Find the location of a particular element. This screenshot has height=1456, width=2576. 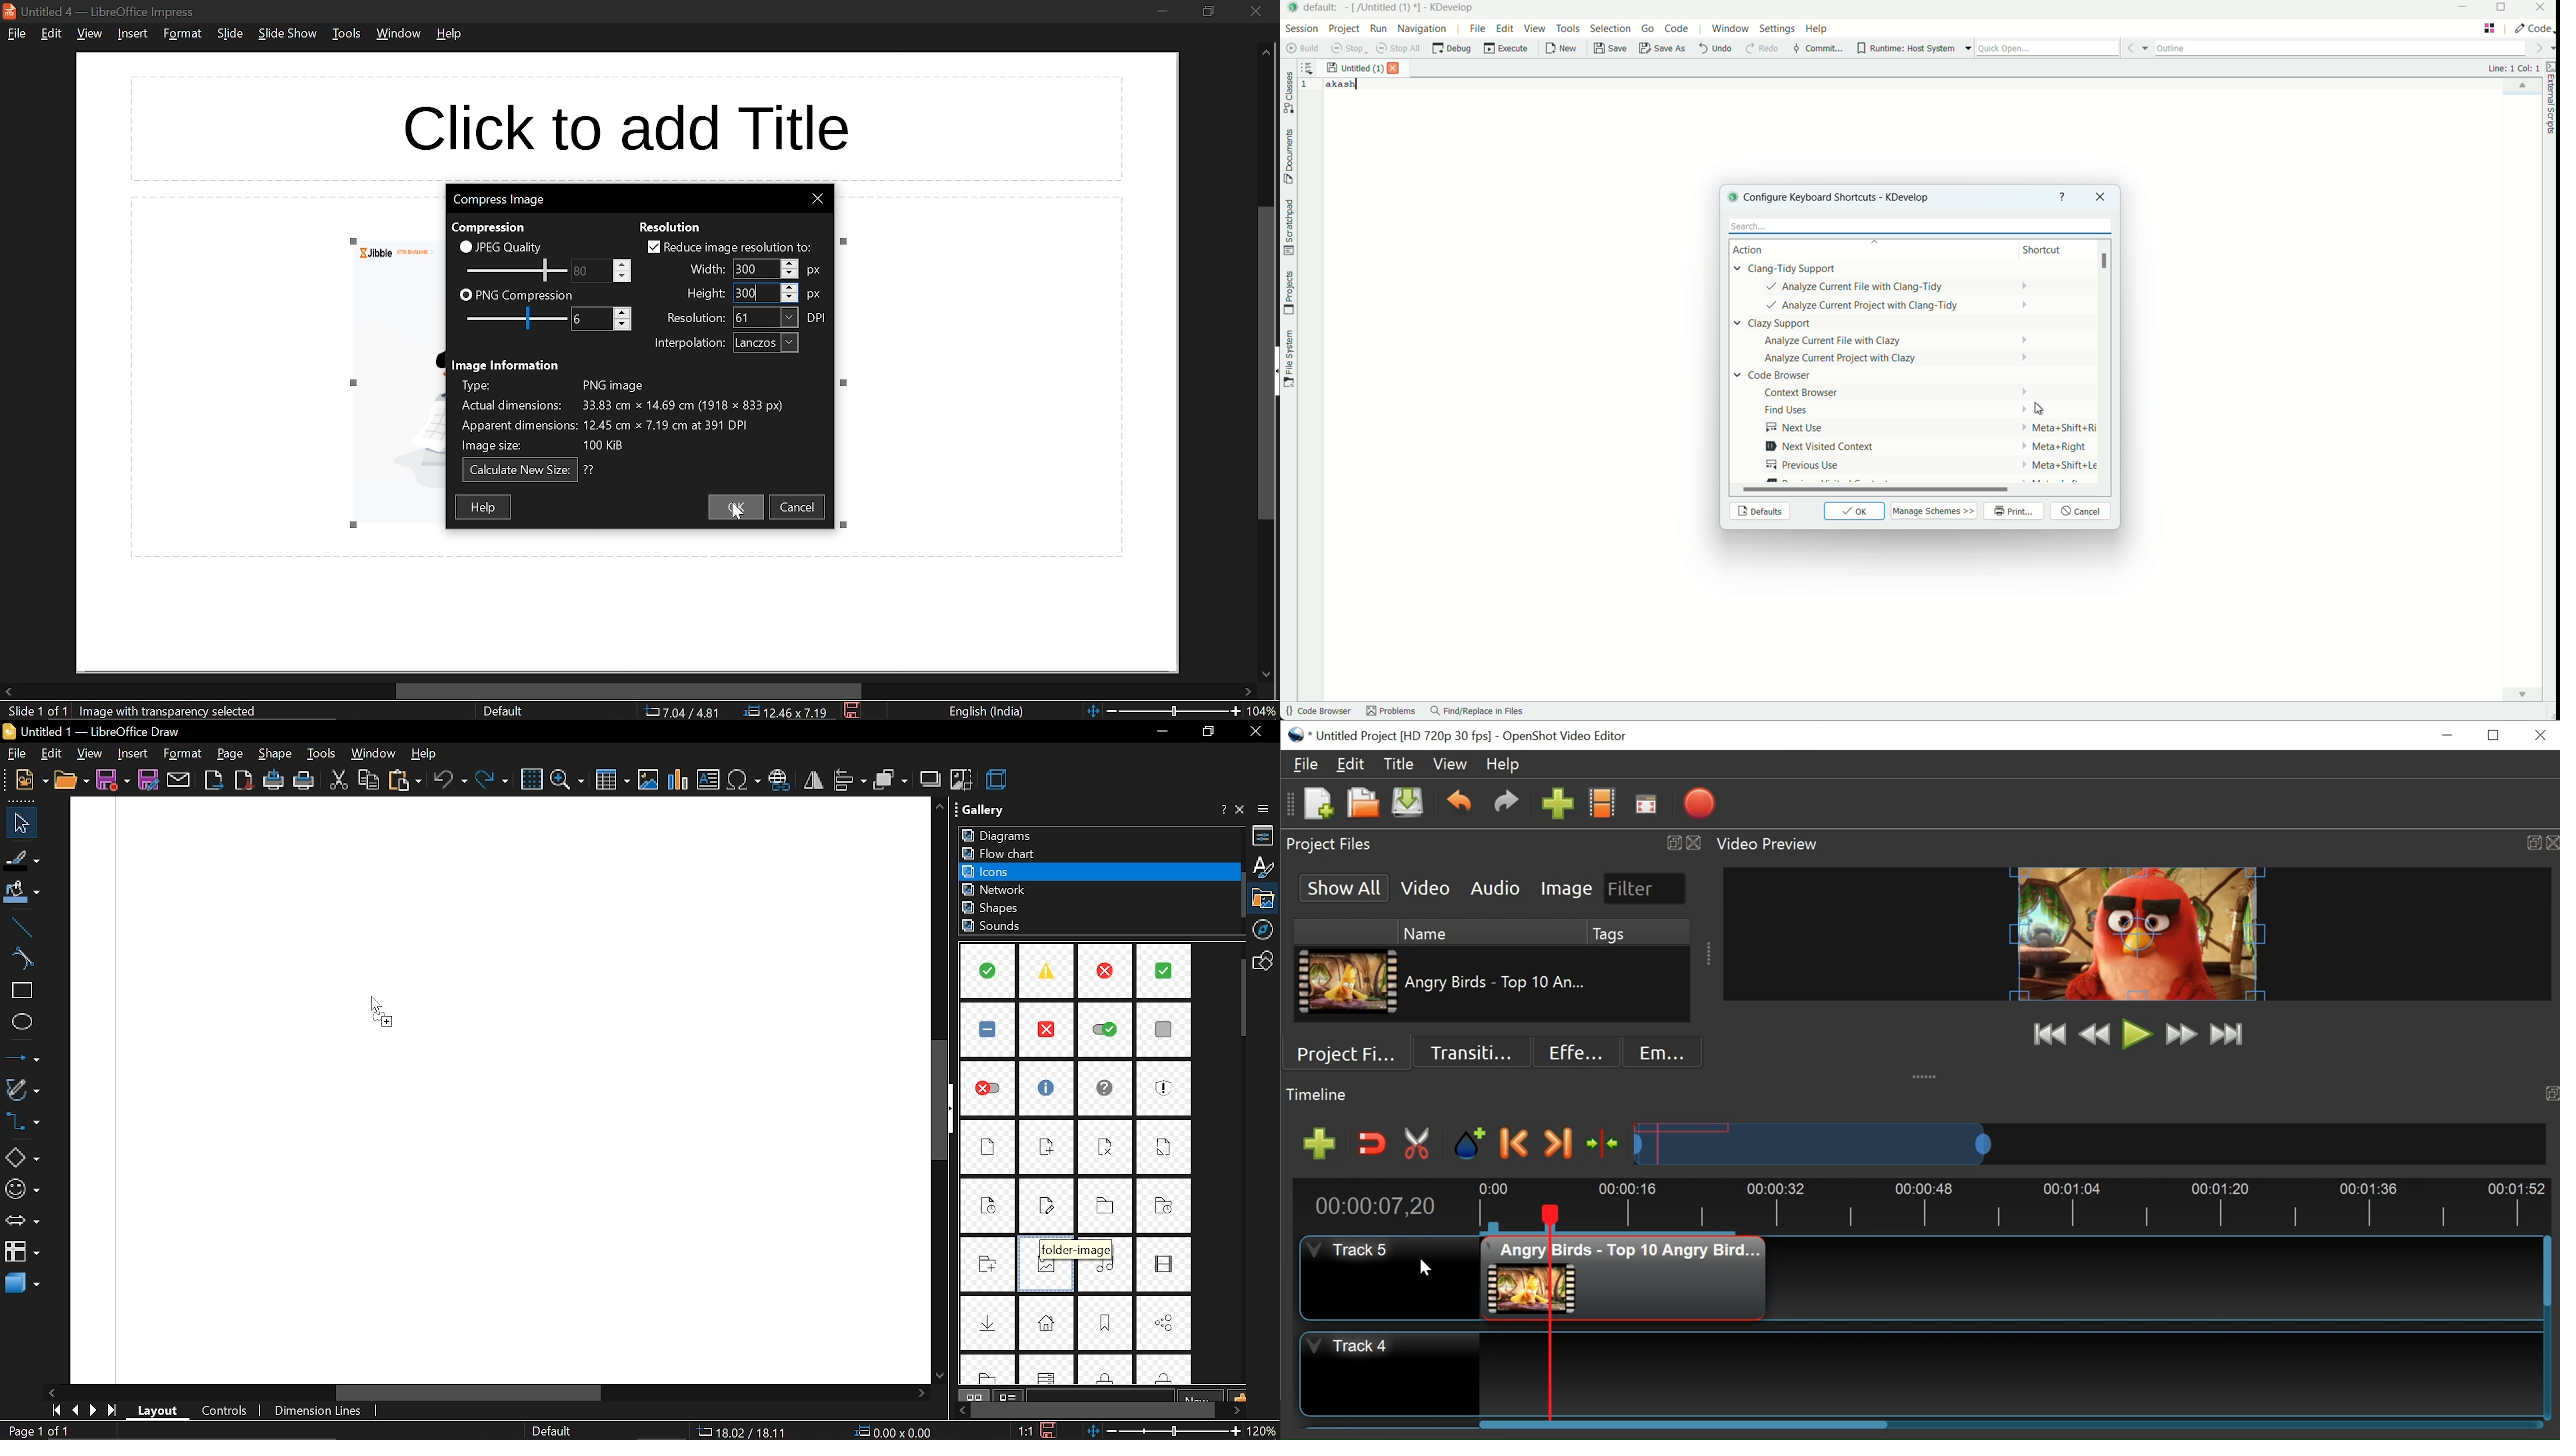

scroll left is located at coordinates (47, 1391).